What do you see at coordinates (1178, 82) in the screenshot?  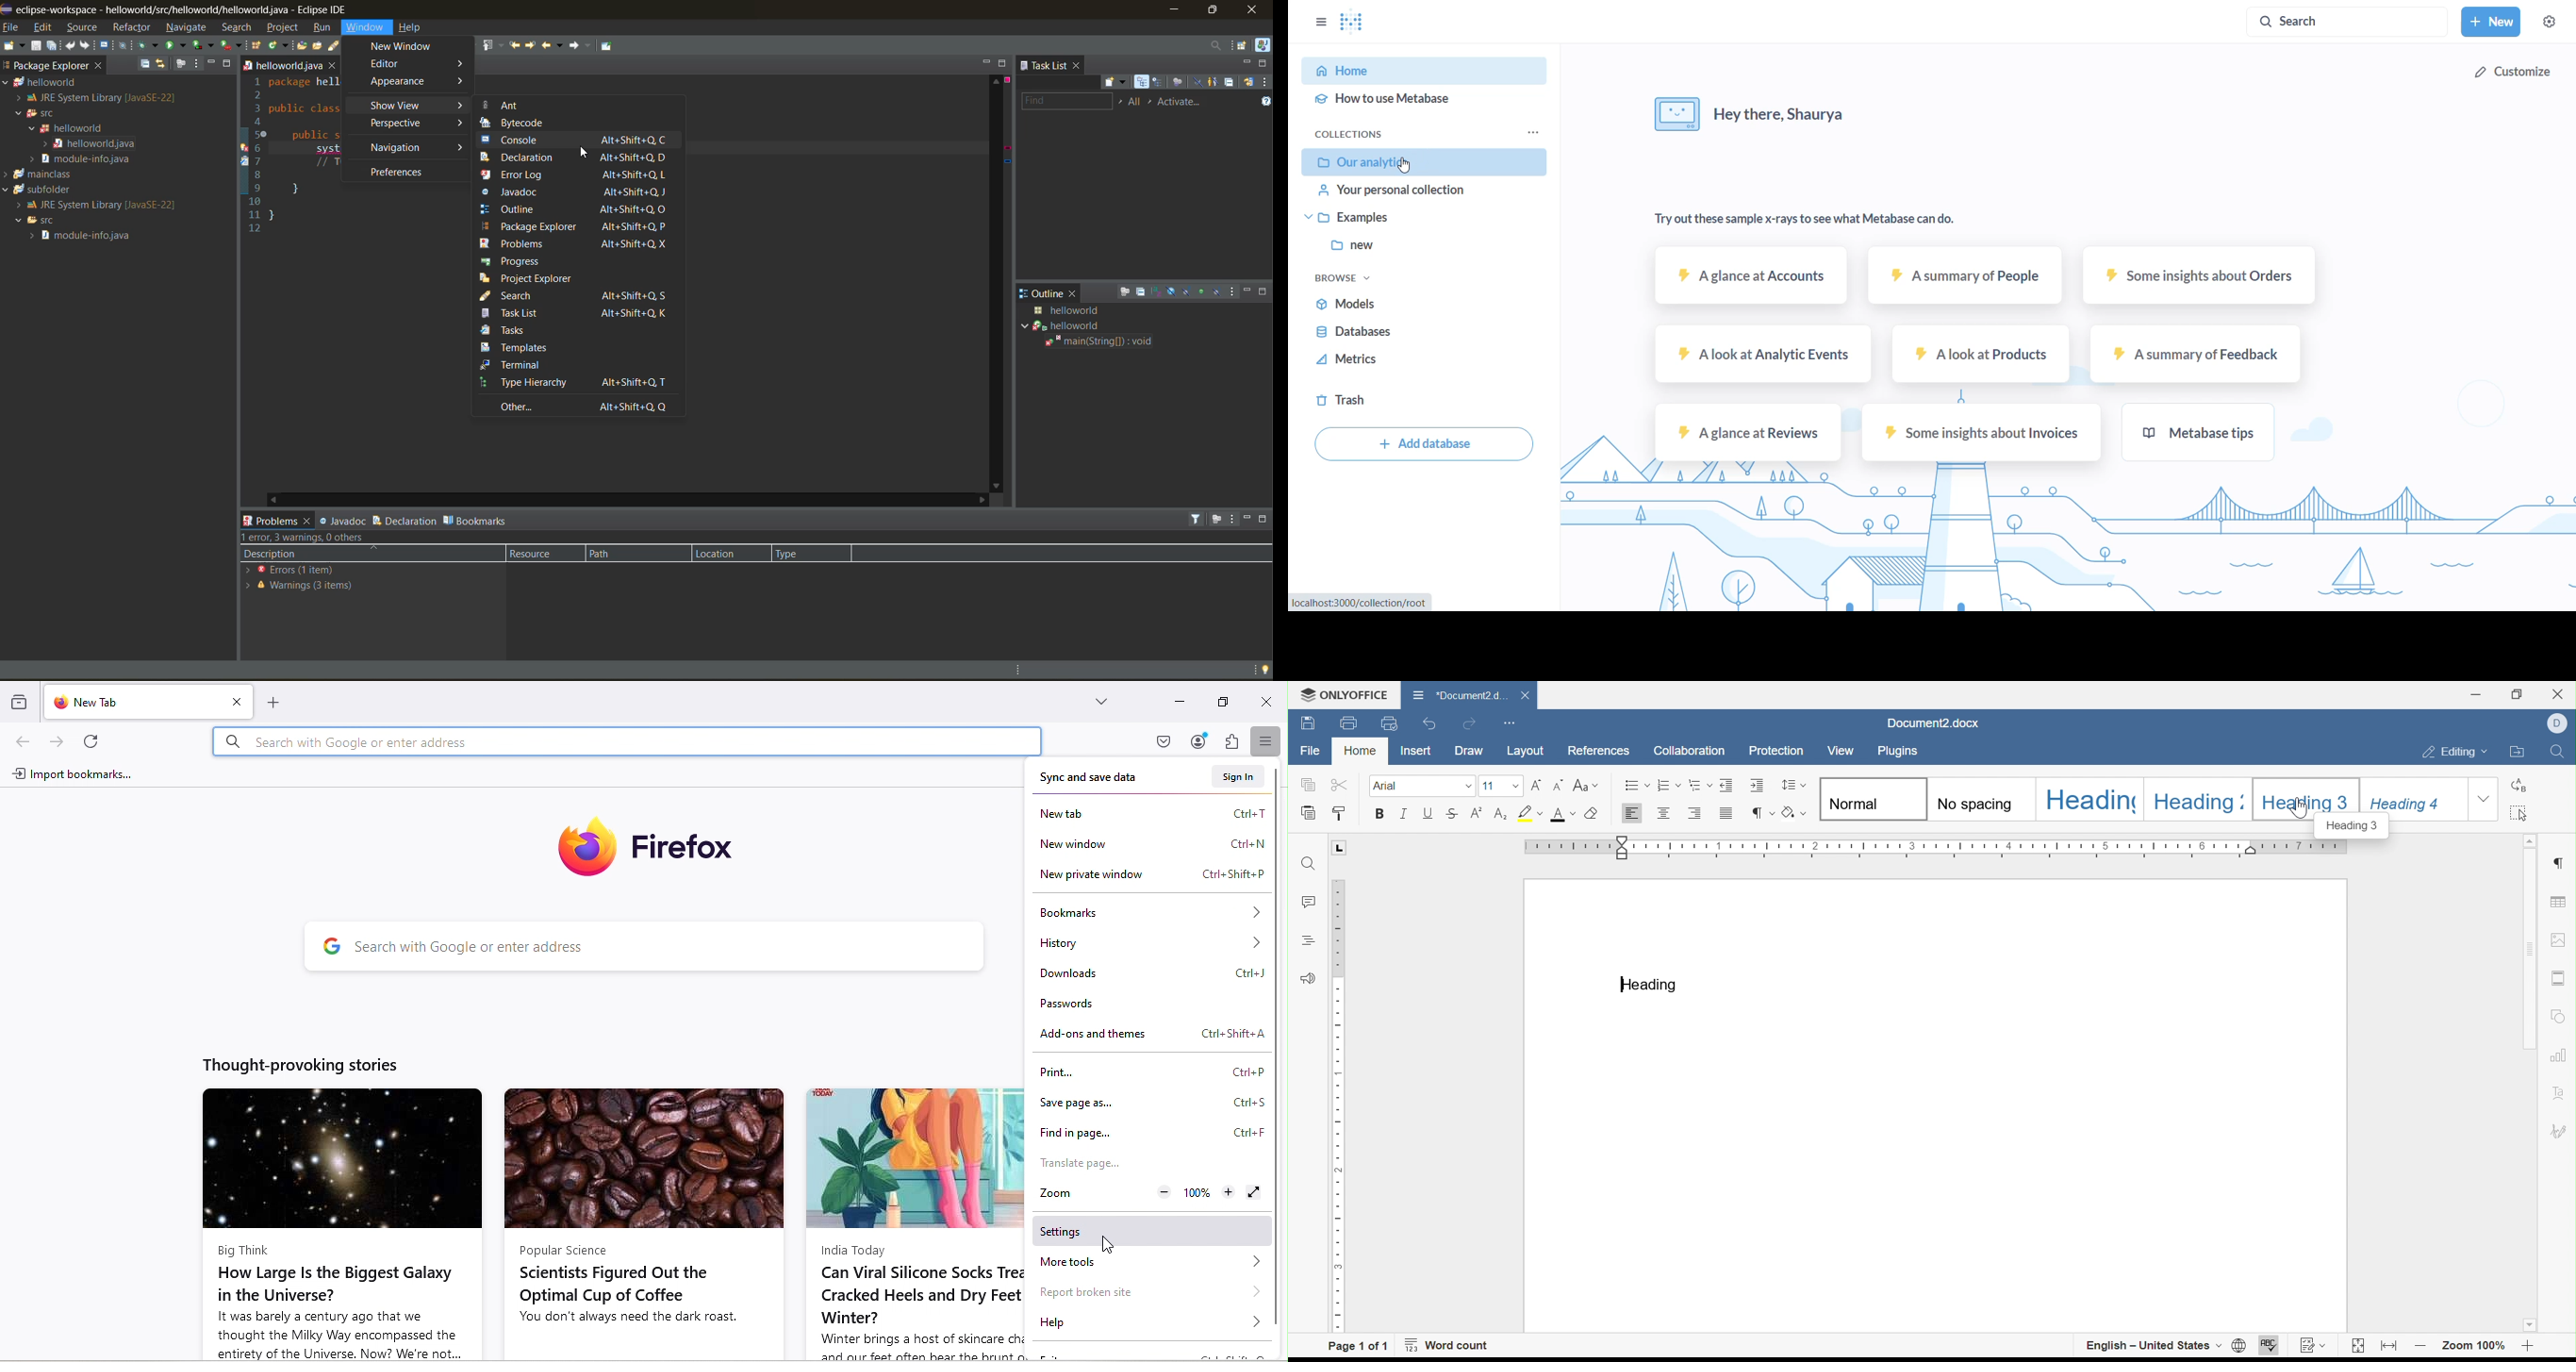 I see `focus on workweek` at bounding box center [1178, 82].